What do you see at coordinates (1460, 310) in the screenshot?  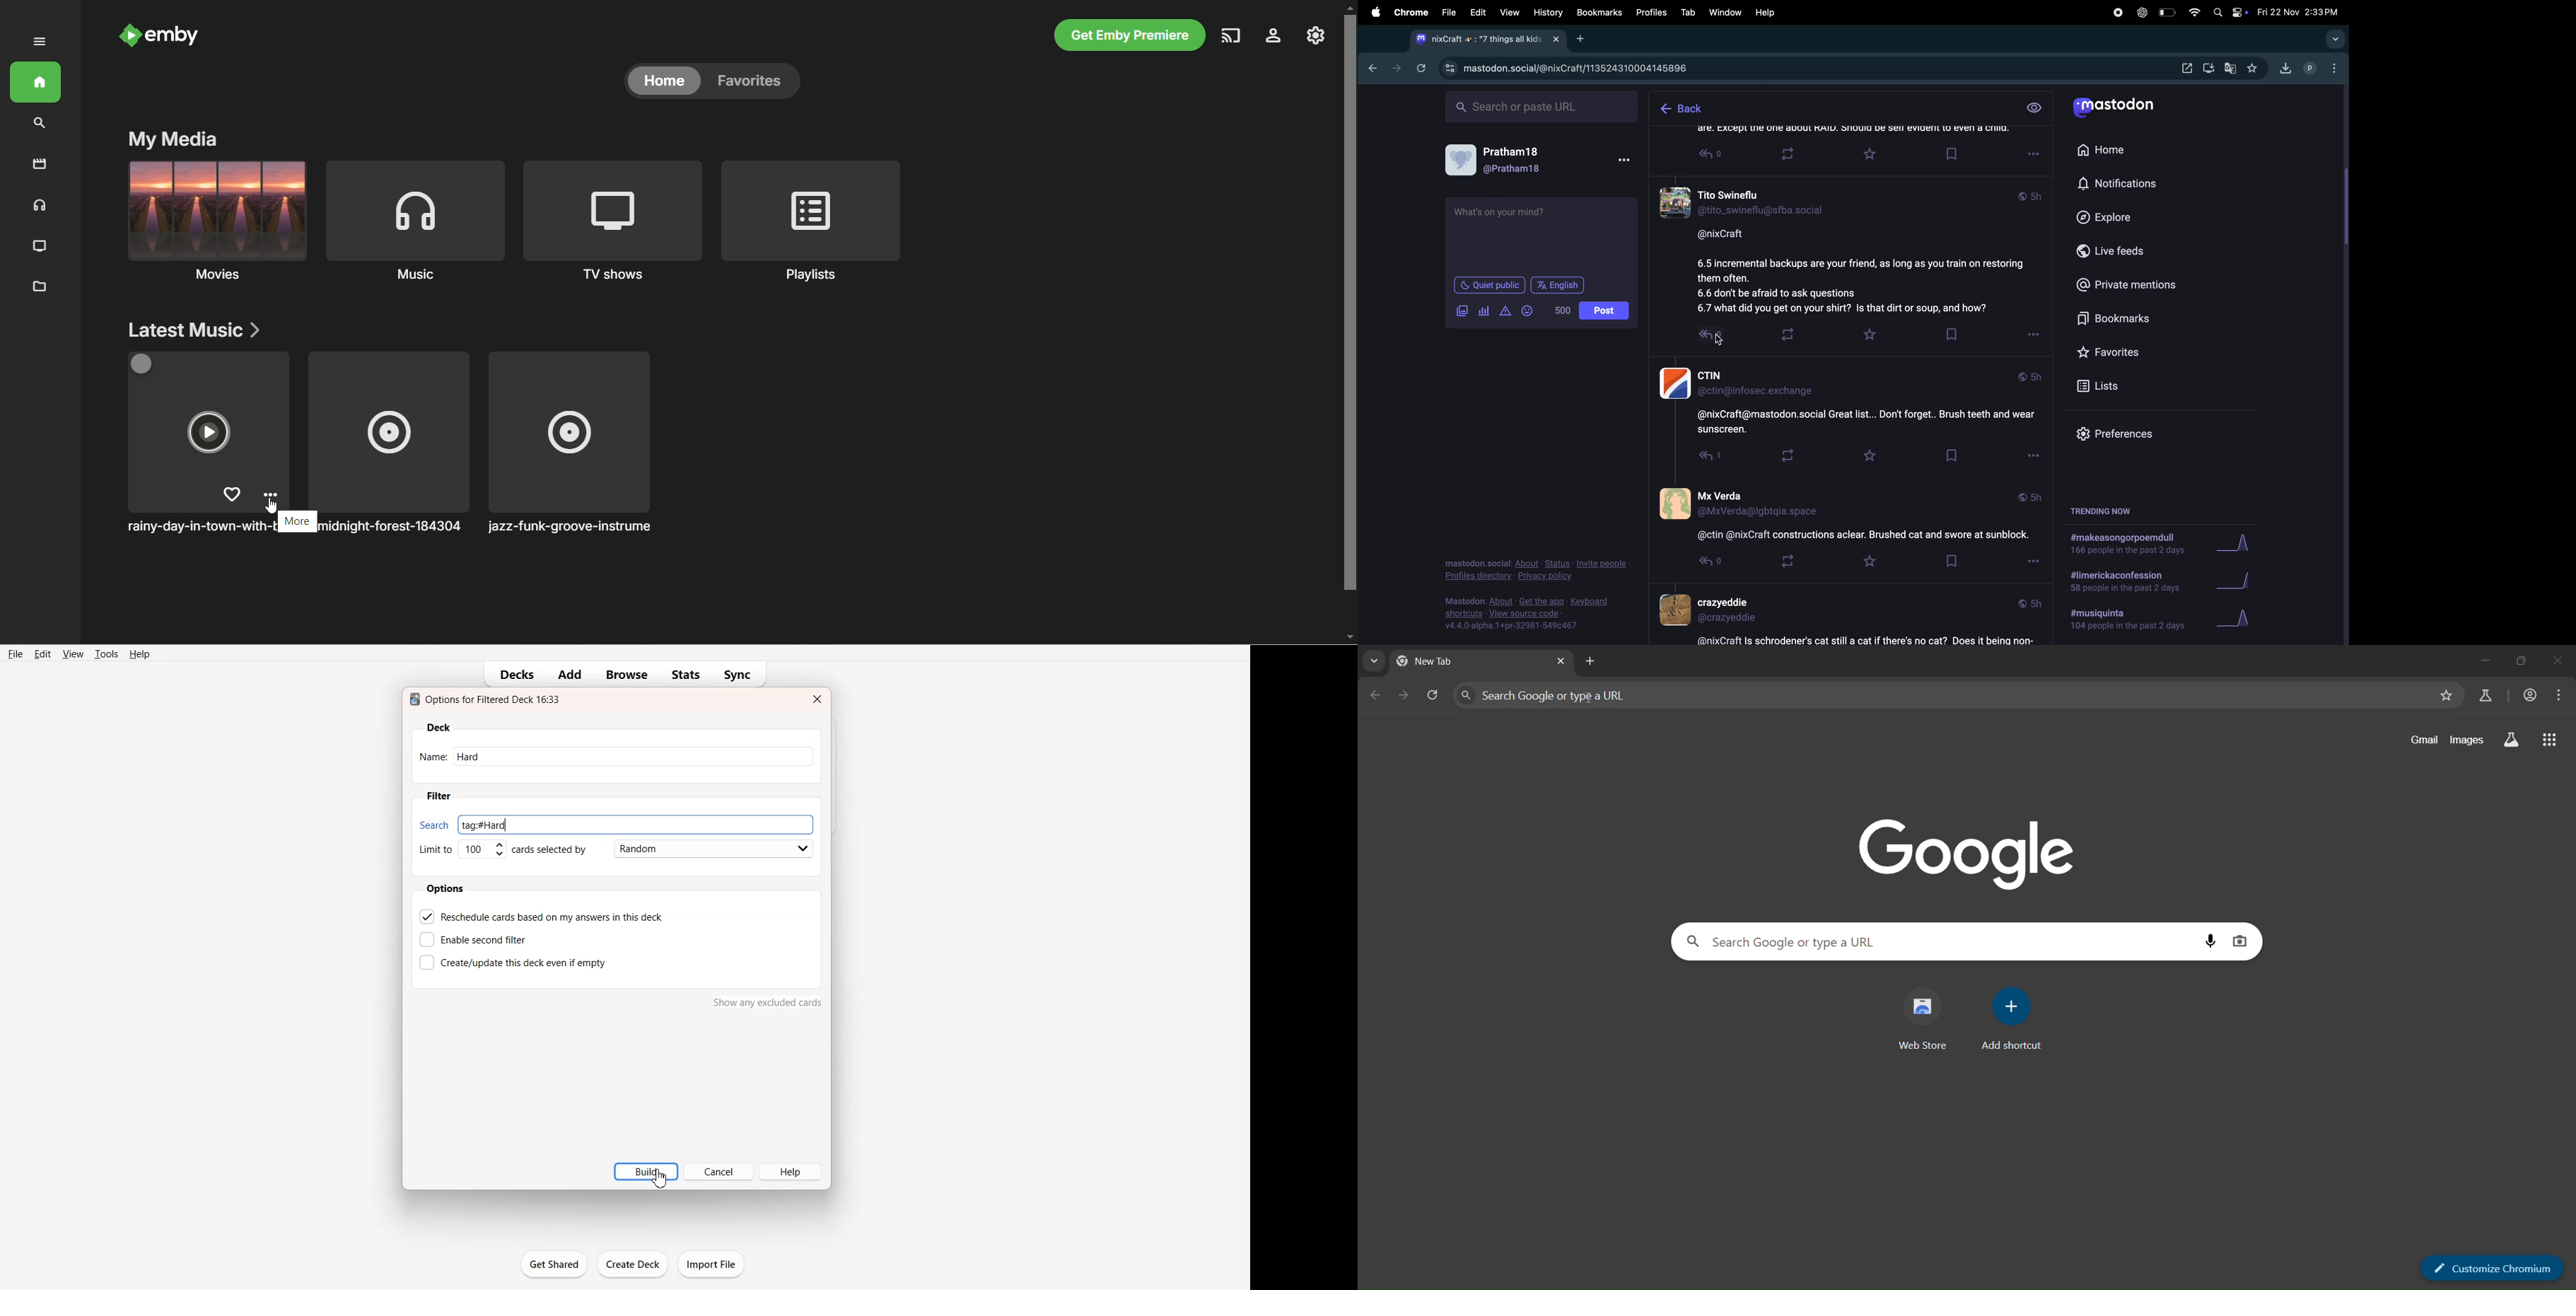 I see `add image` at bounding box center [1460, 310].